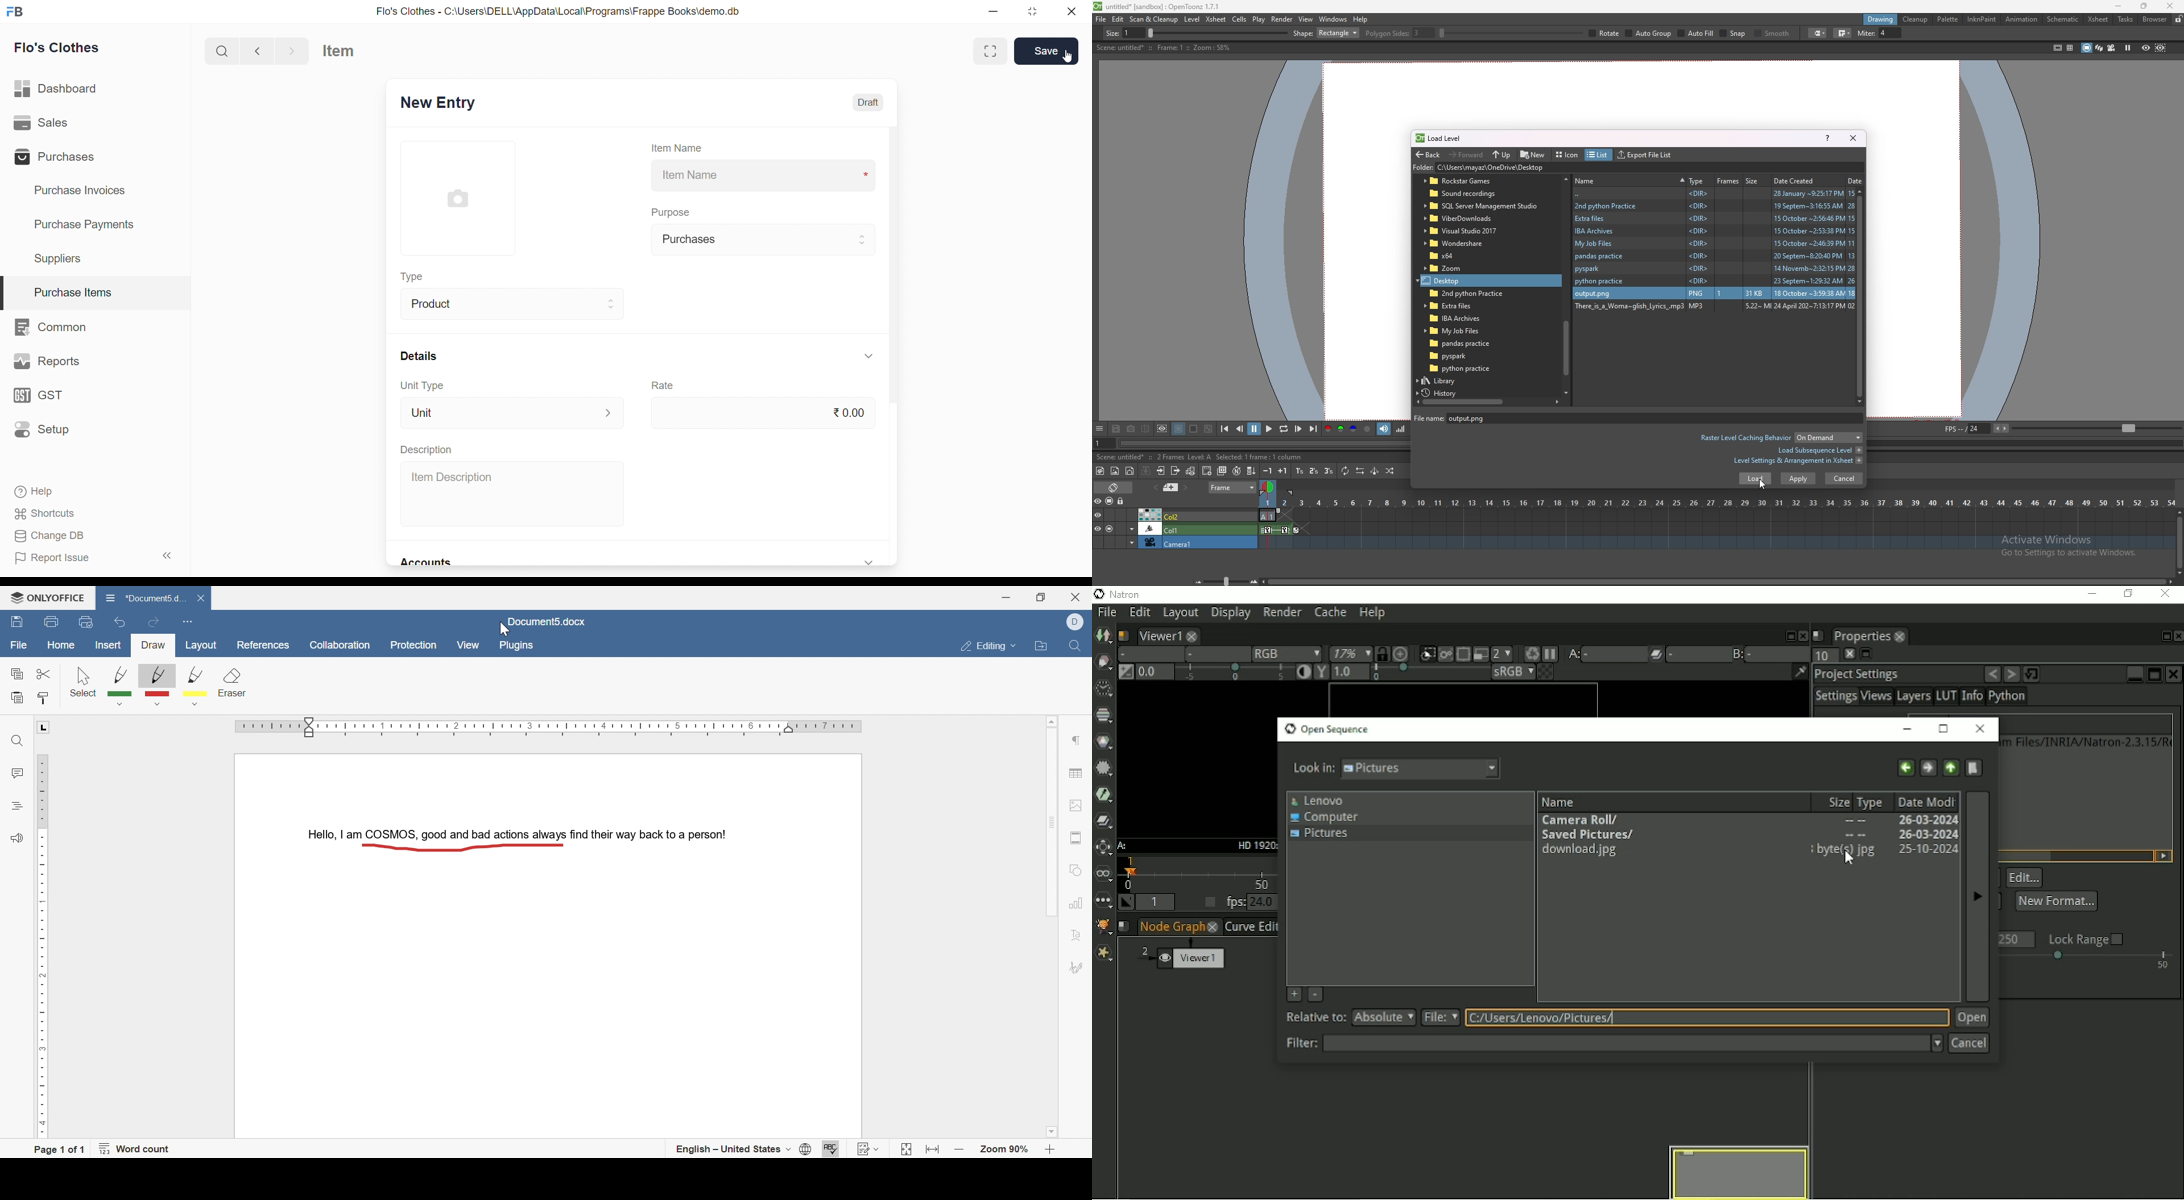  What do you see at coordinates (1788, 634) in the screenshot?
I see `Float pane` at bounding box center [1788, 634].